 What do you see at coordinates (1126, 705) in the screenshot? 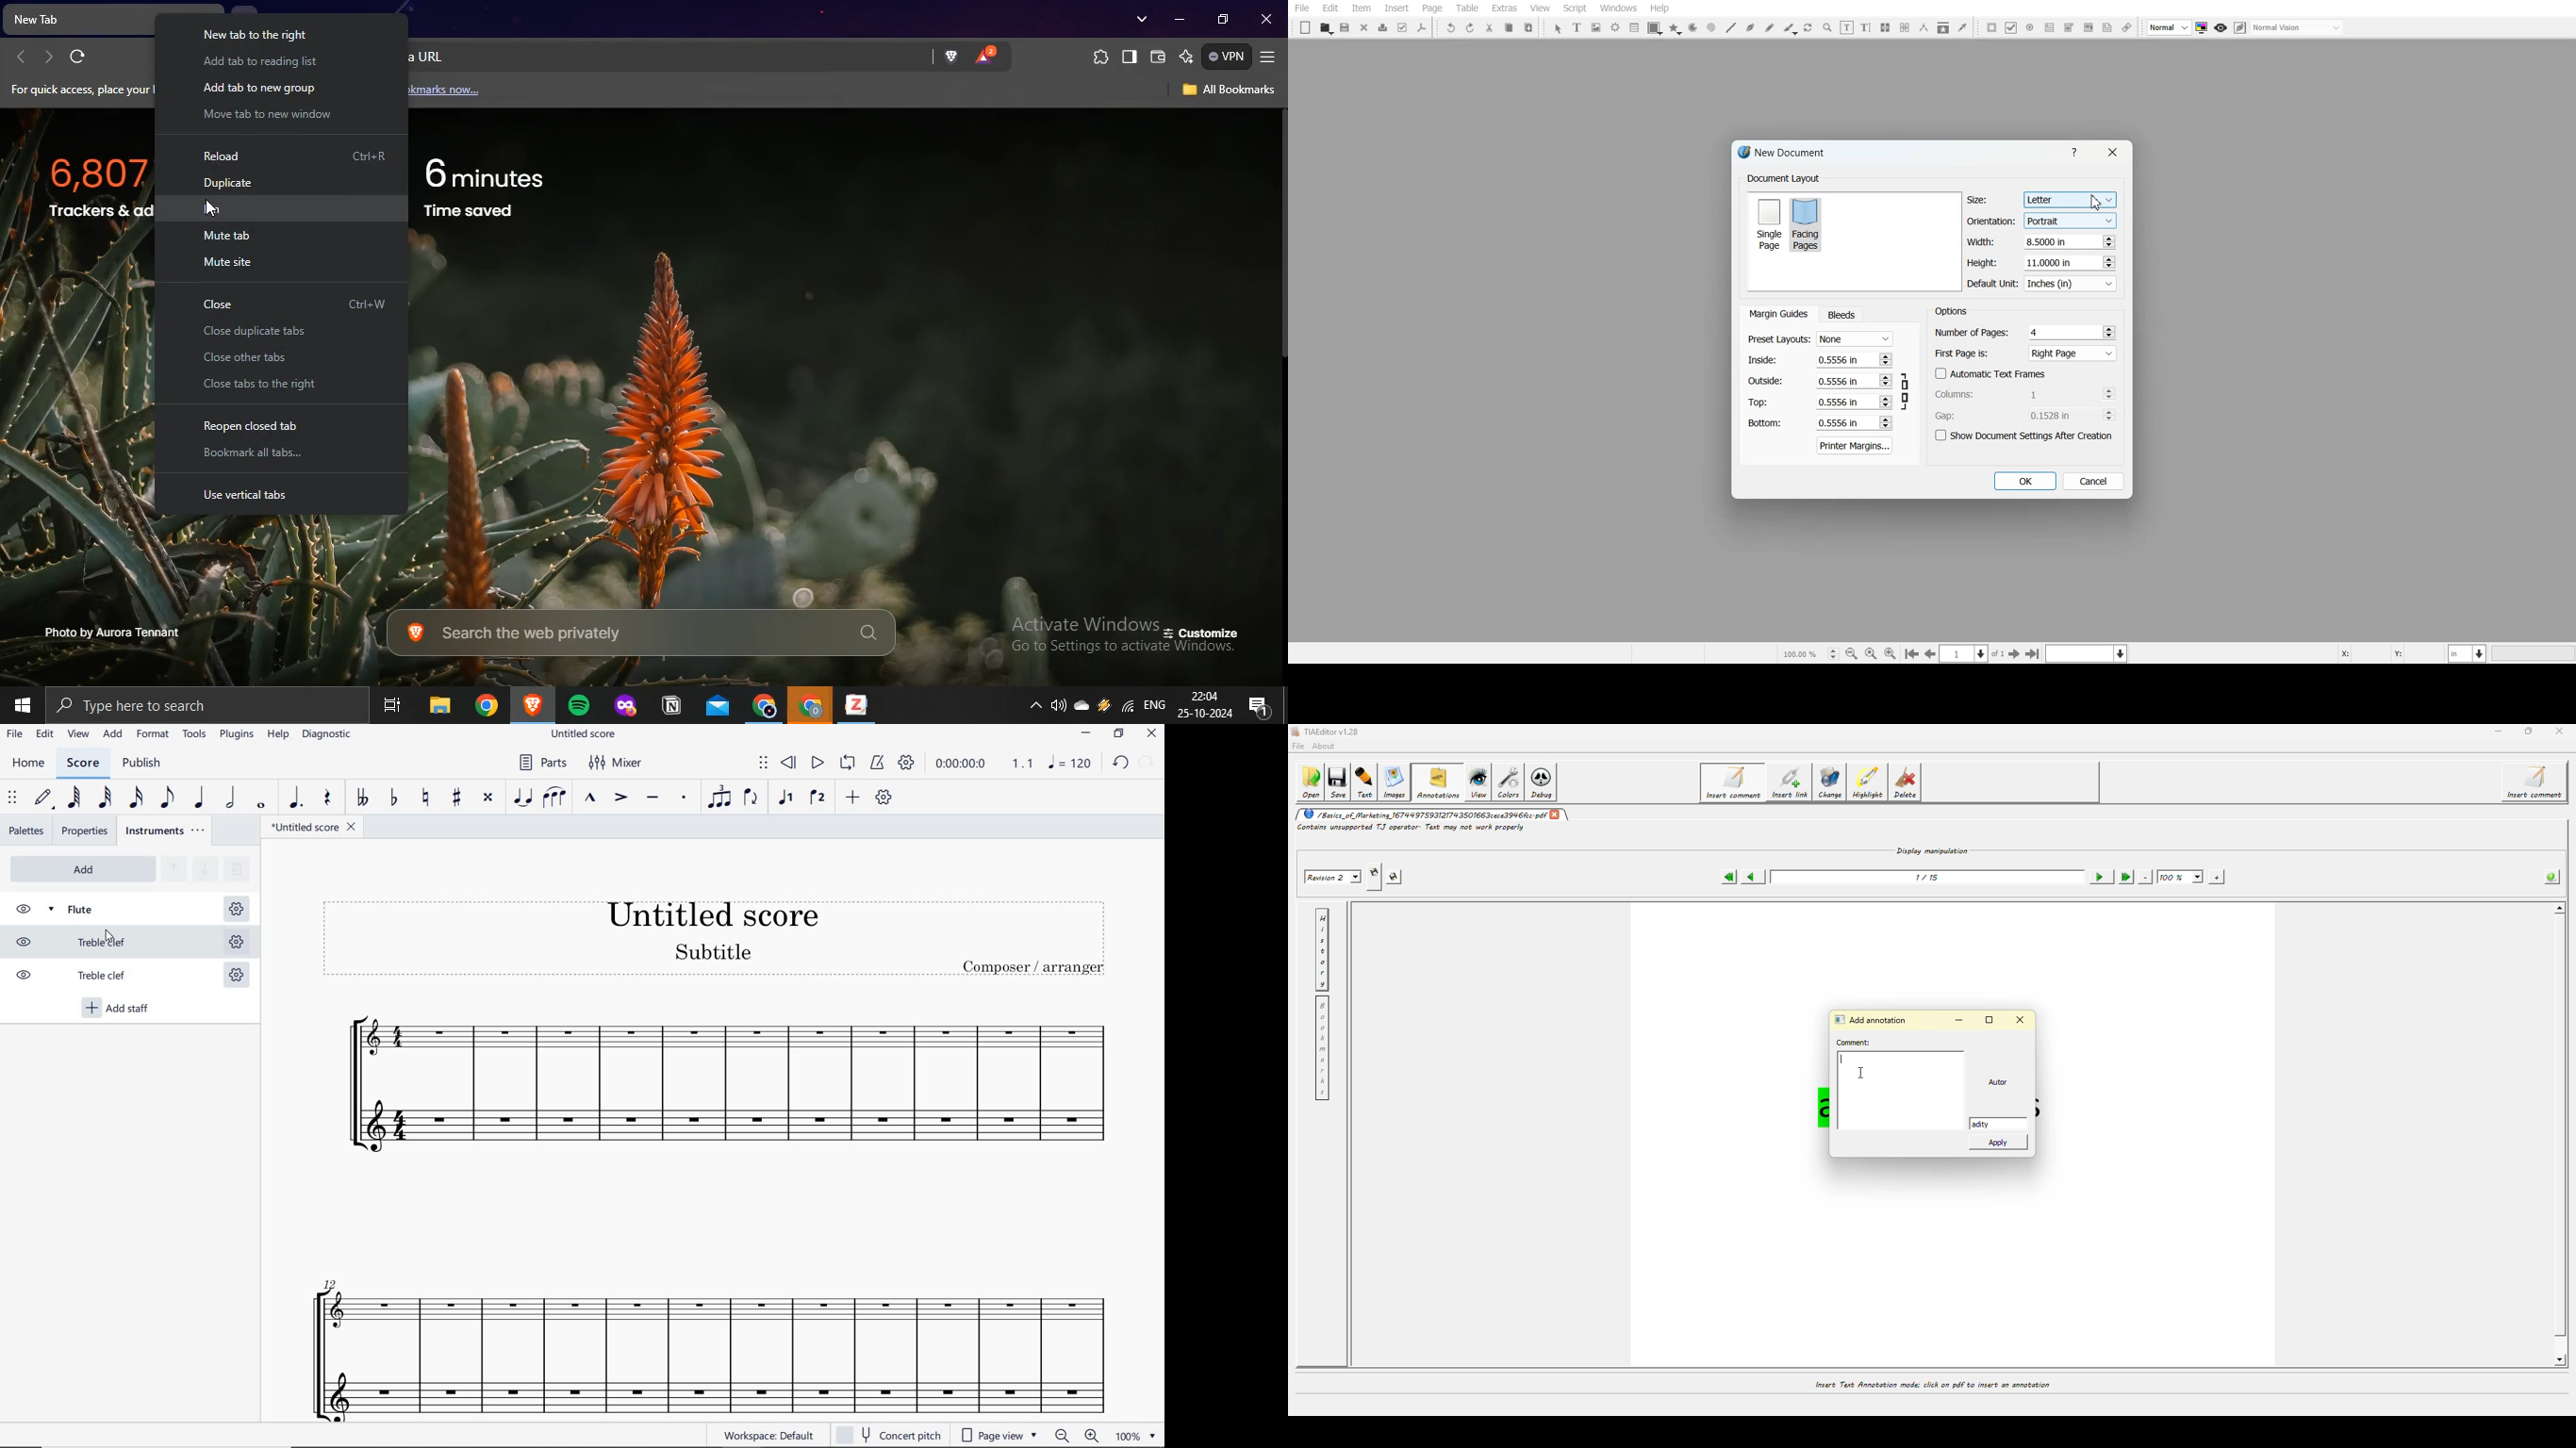
I see `wifi` at bounding box center [1126, 705].